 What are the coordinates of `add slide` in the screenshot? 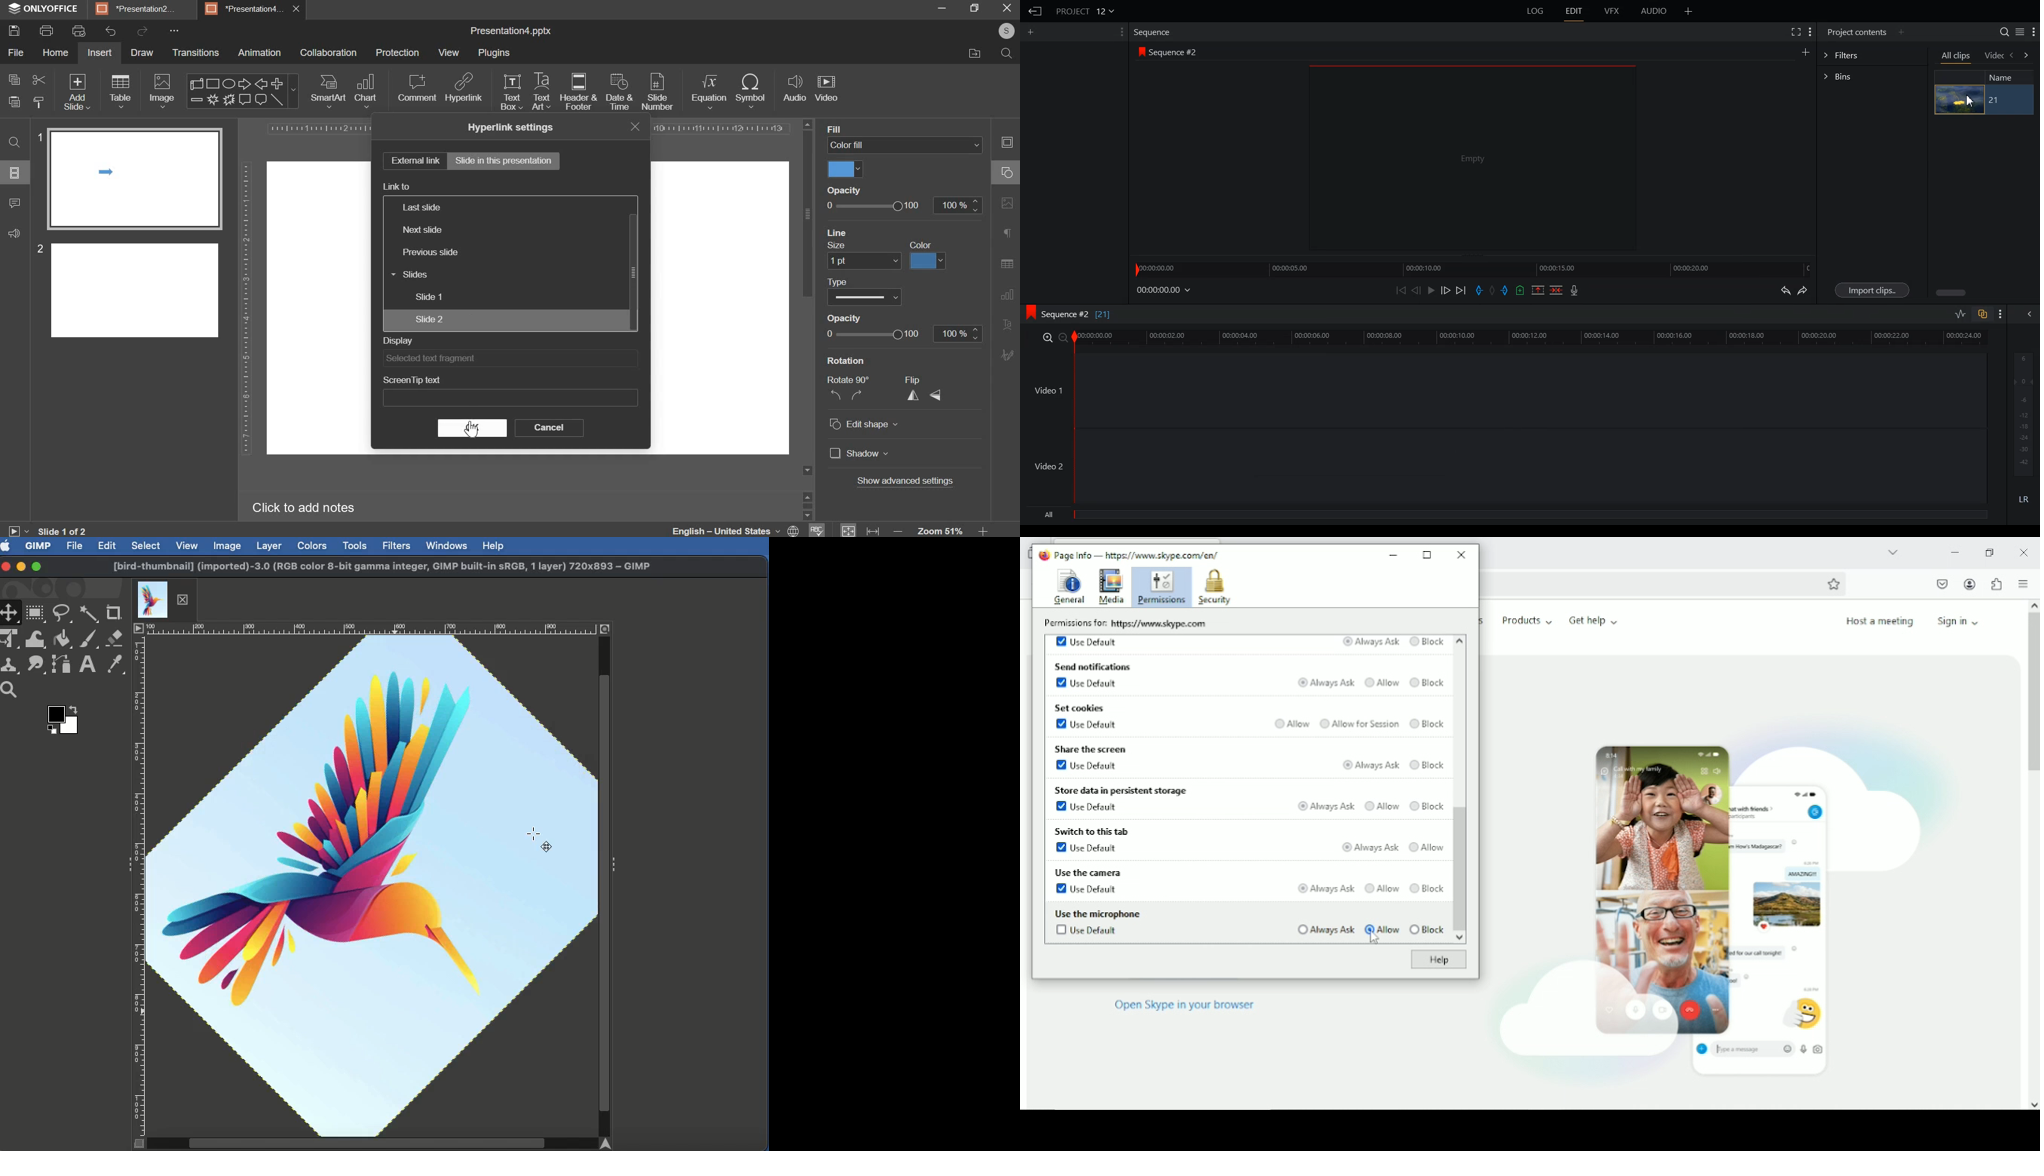 It's located at (77, 92).